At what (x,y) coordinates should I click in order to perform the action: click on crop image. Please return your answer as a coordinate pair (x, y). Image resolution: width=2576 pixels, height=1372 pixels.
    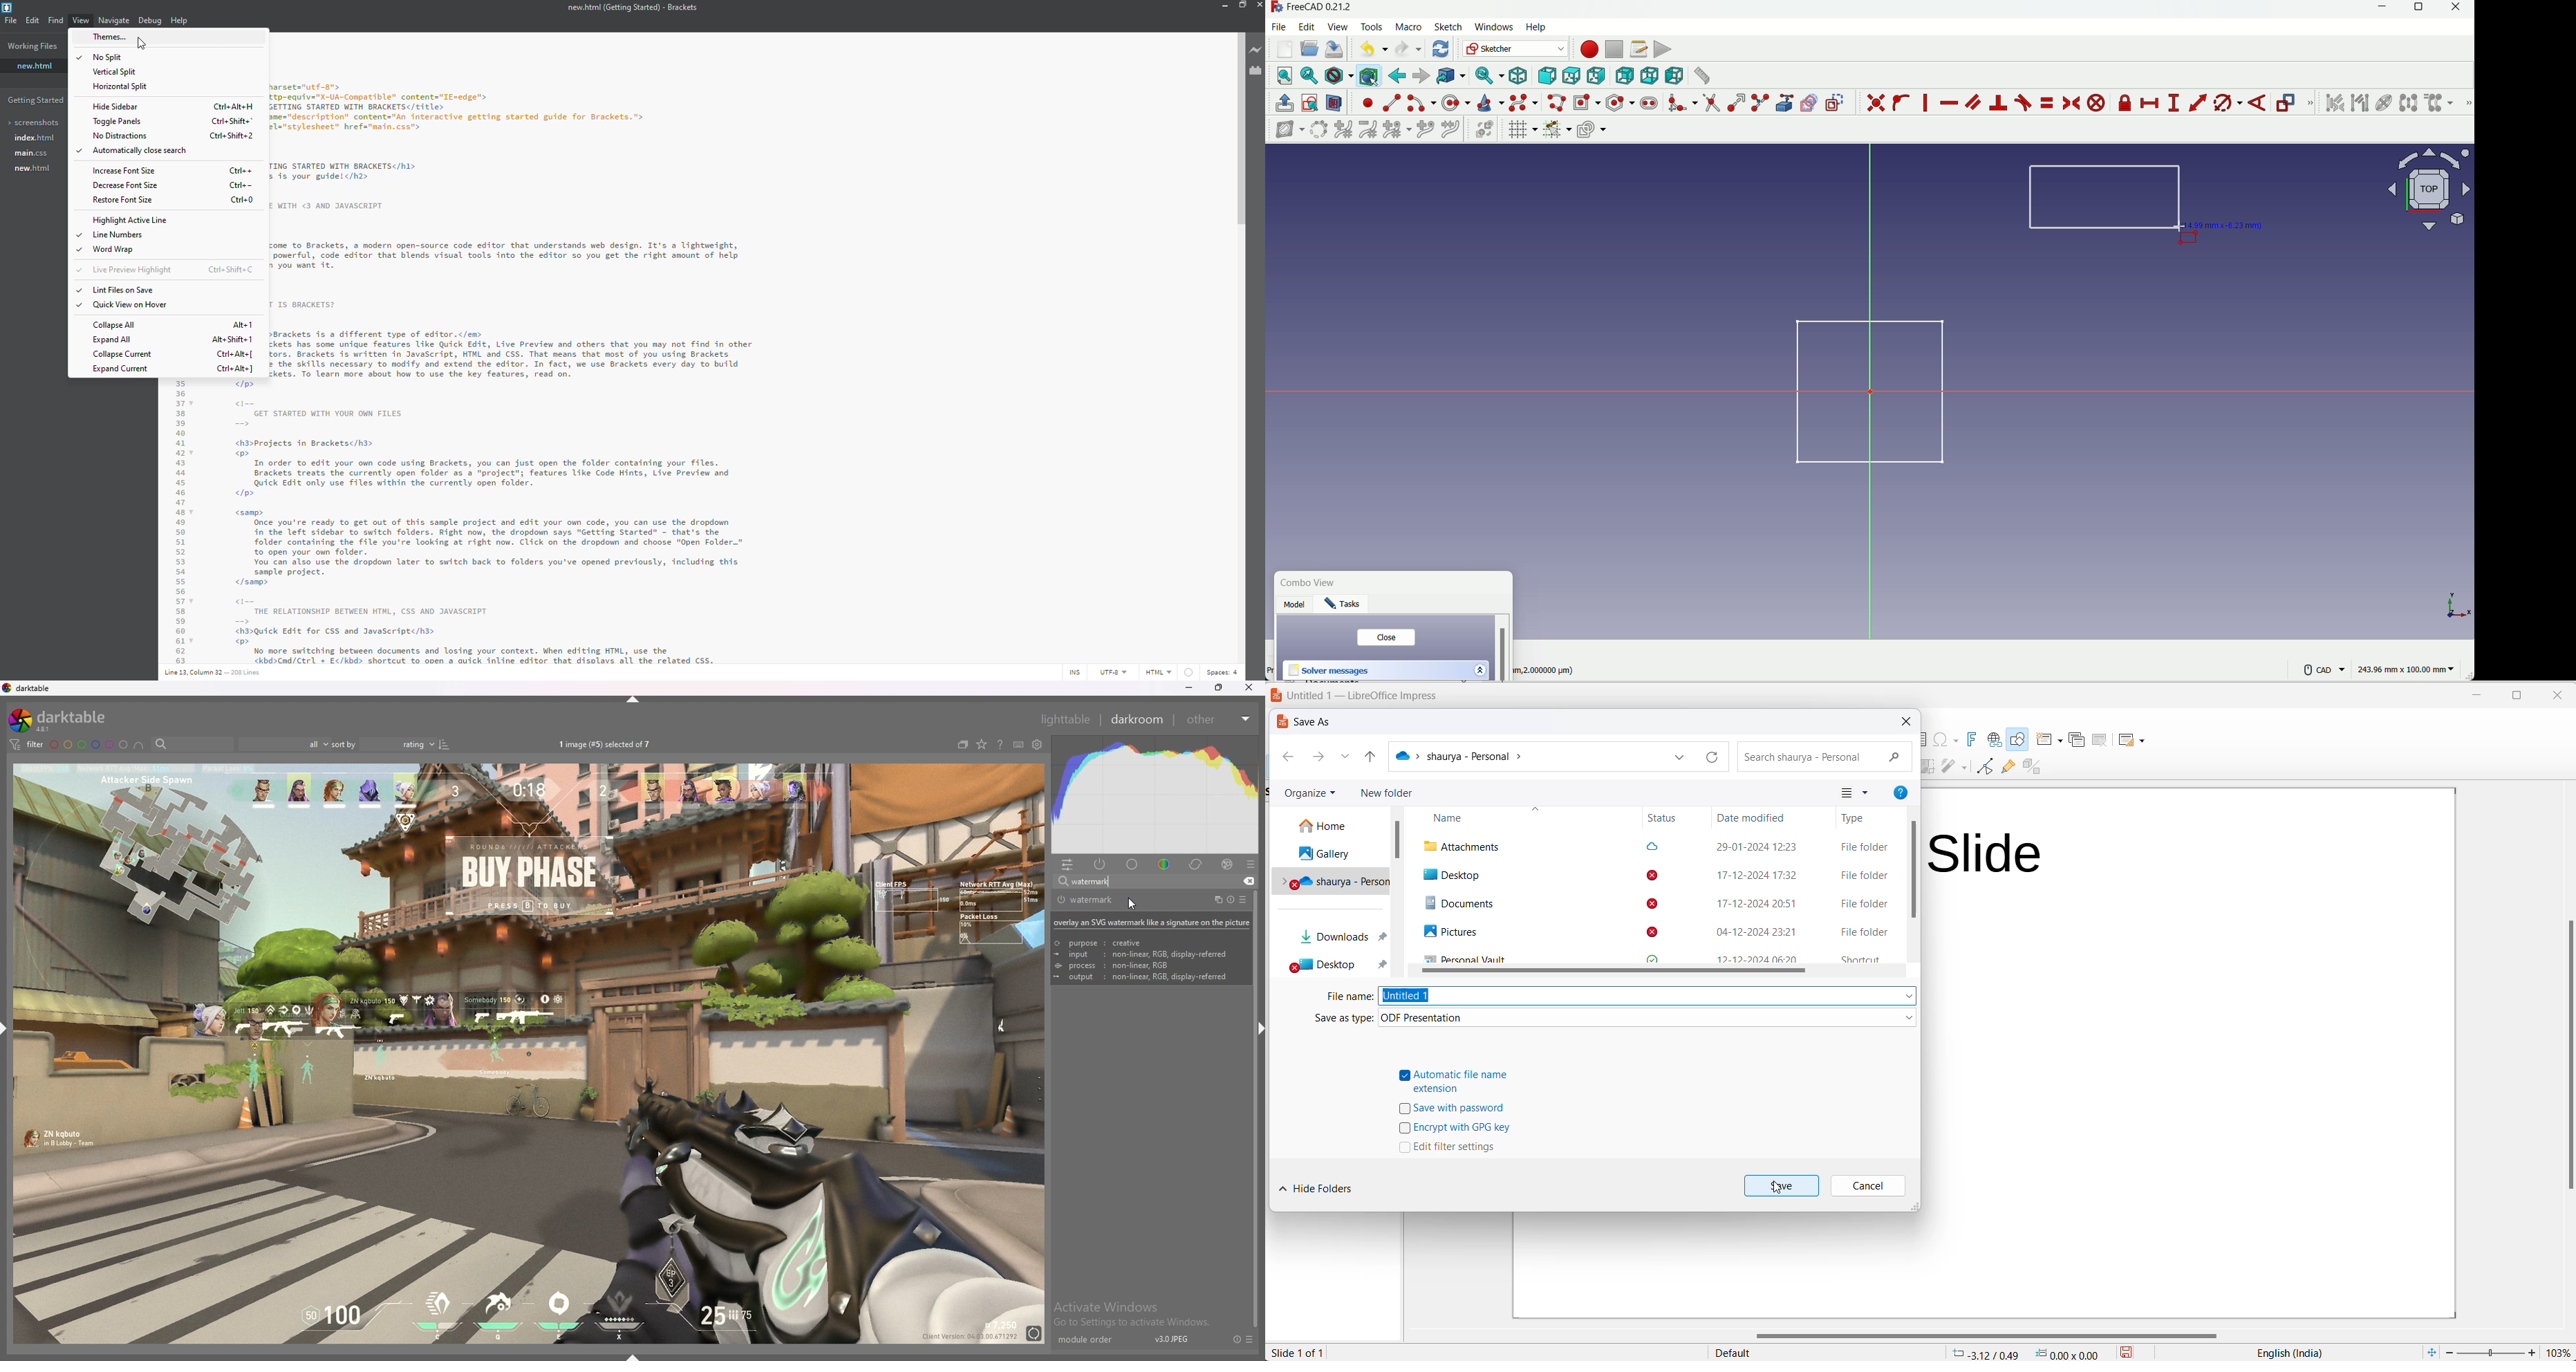
    Looking at the image, I should click on (1930, 768).